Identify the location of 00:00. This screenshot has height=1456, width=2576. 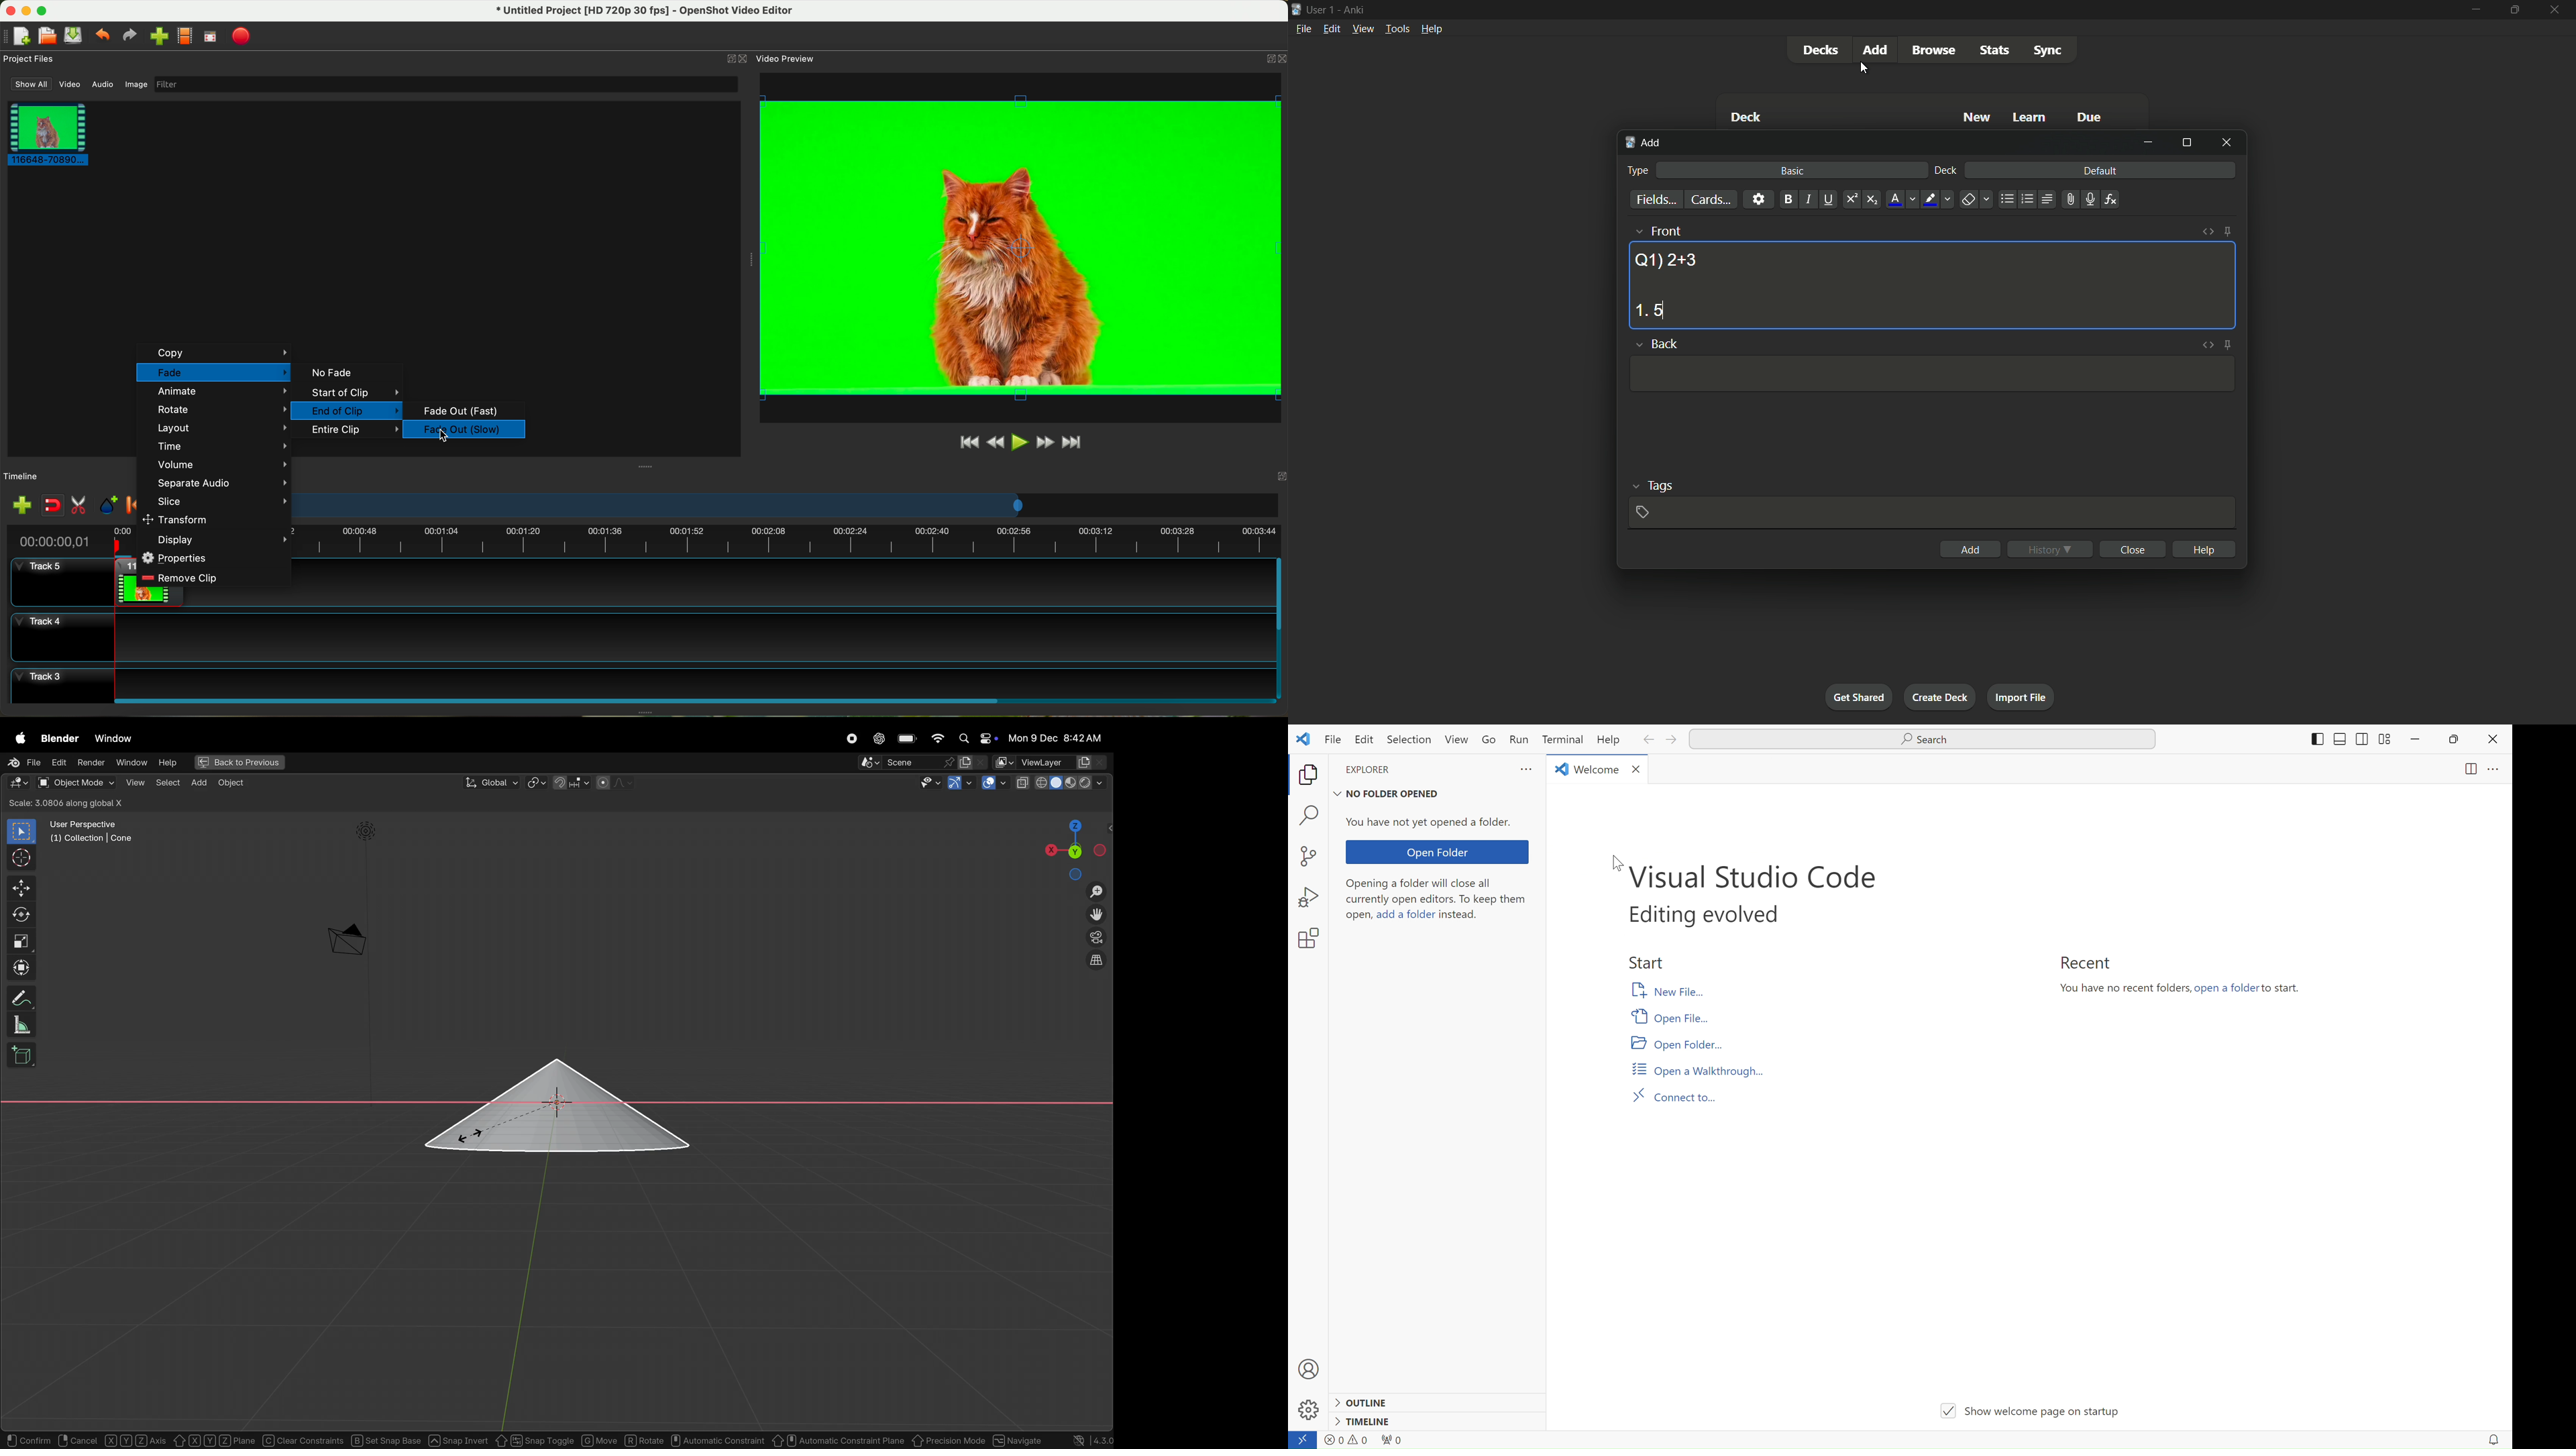
(124, 541).